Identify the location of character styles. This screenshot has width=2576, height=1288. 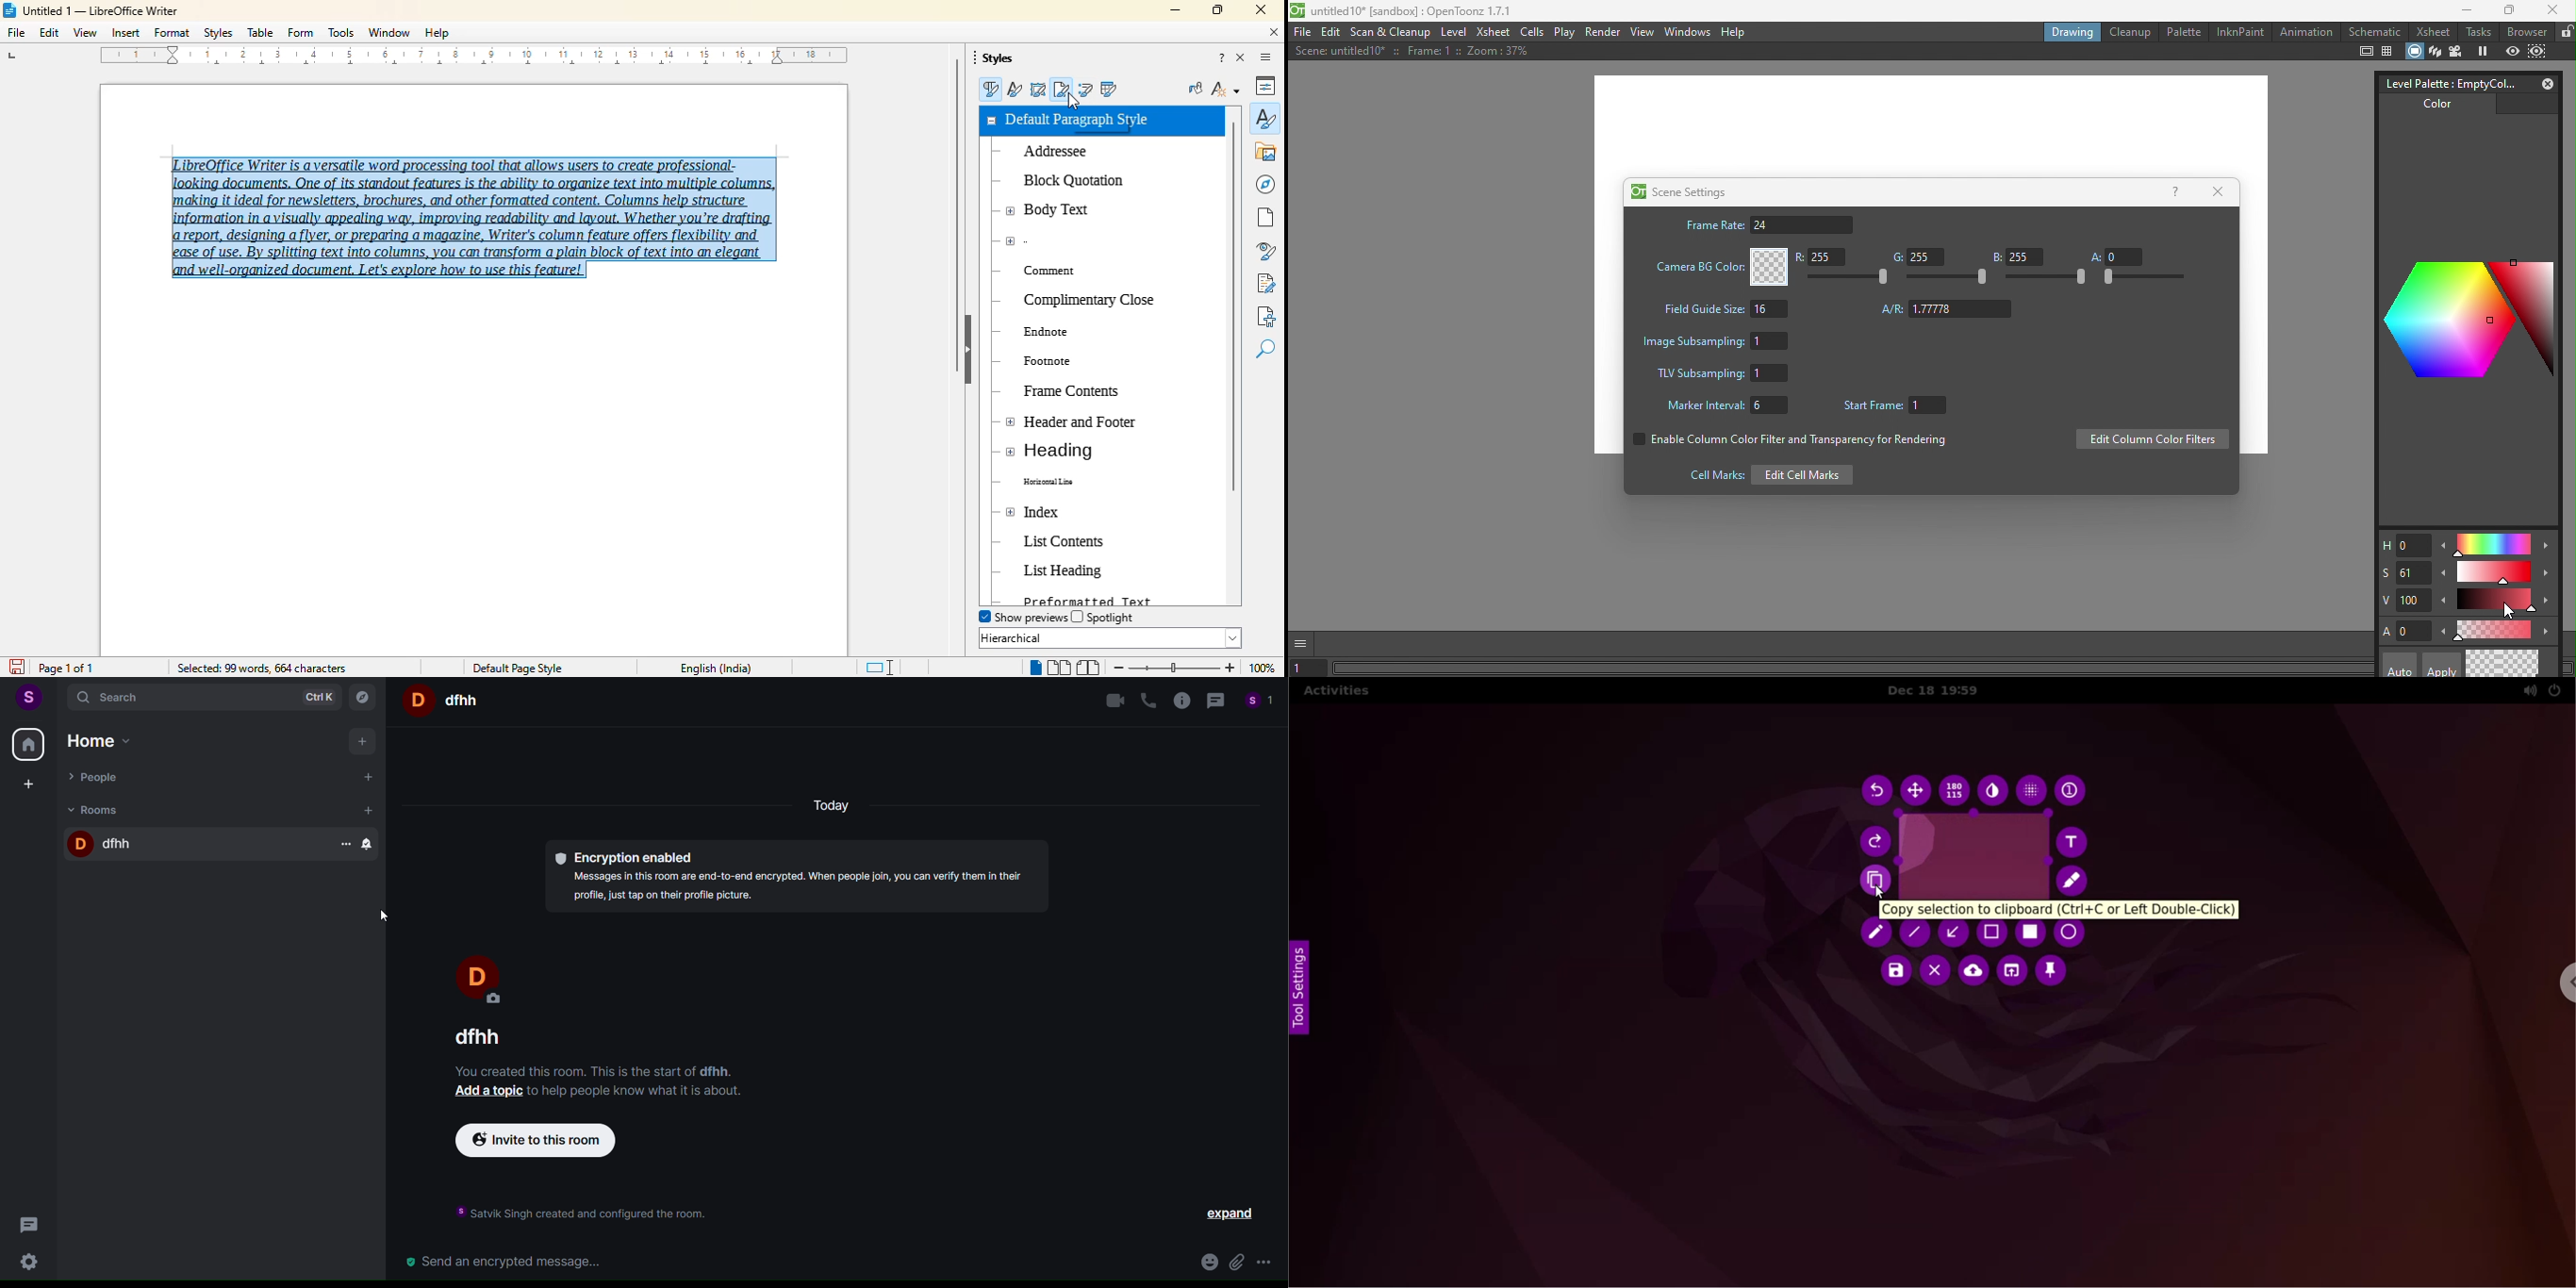
(1016, 89).